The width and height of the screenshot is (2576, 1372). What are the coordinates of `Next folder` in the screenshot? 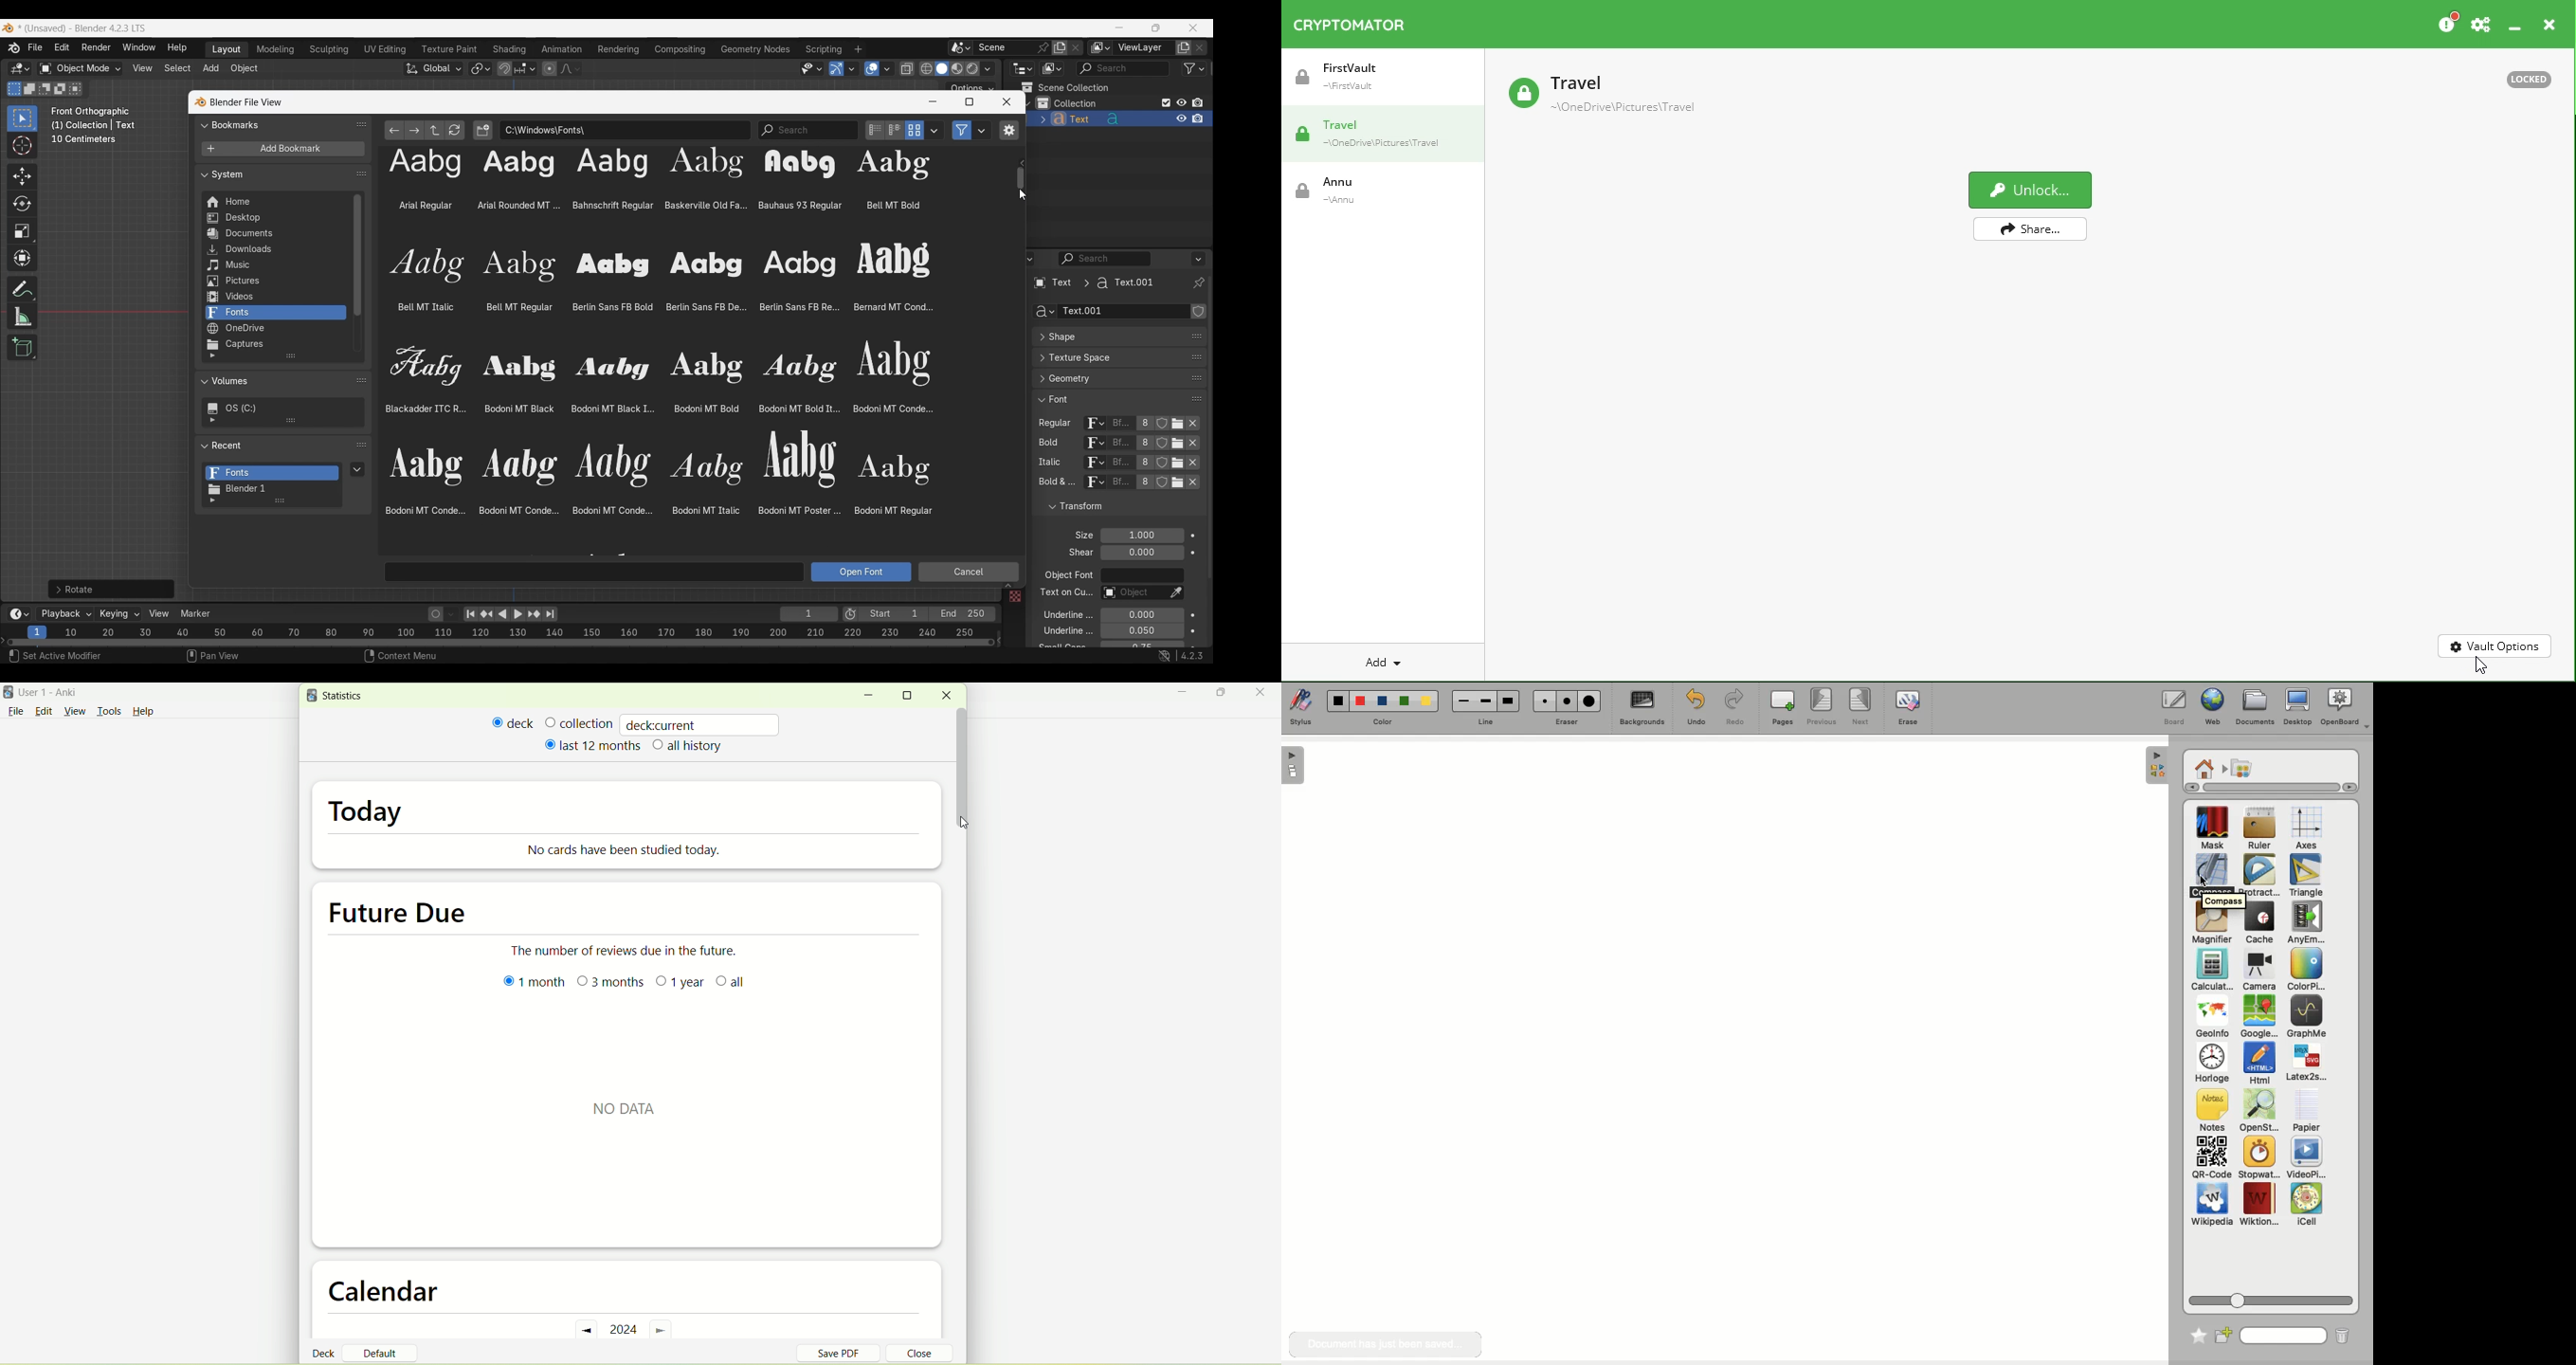 It's located at (414, 130).